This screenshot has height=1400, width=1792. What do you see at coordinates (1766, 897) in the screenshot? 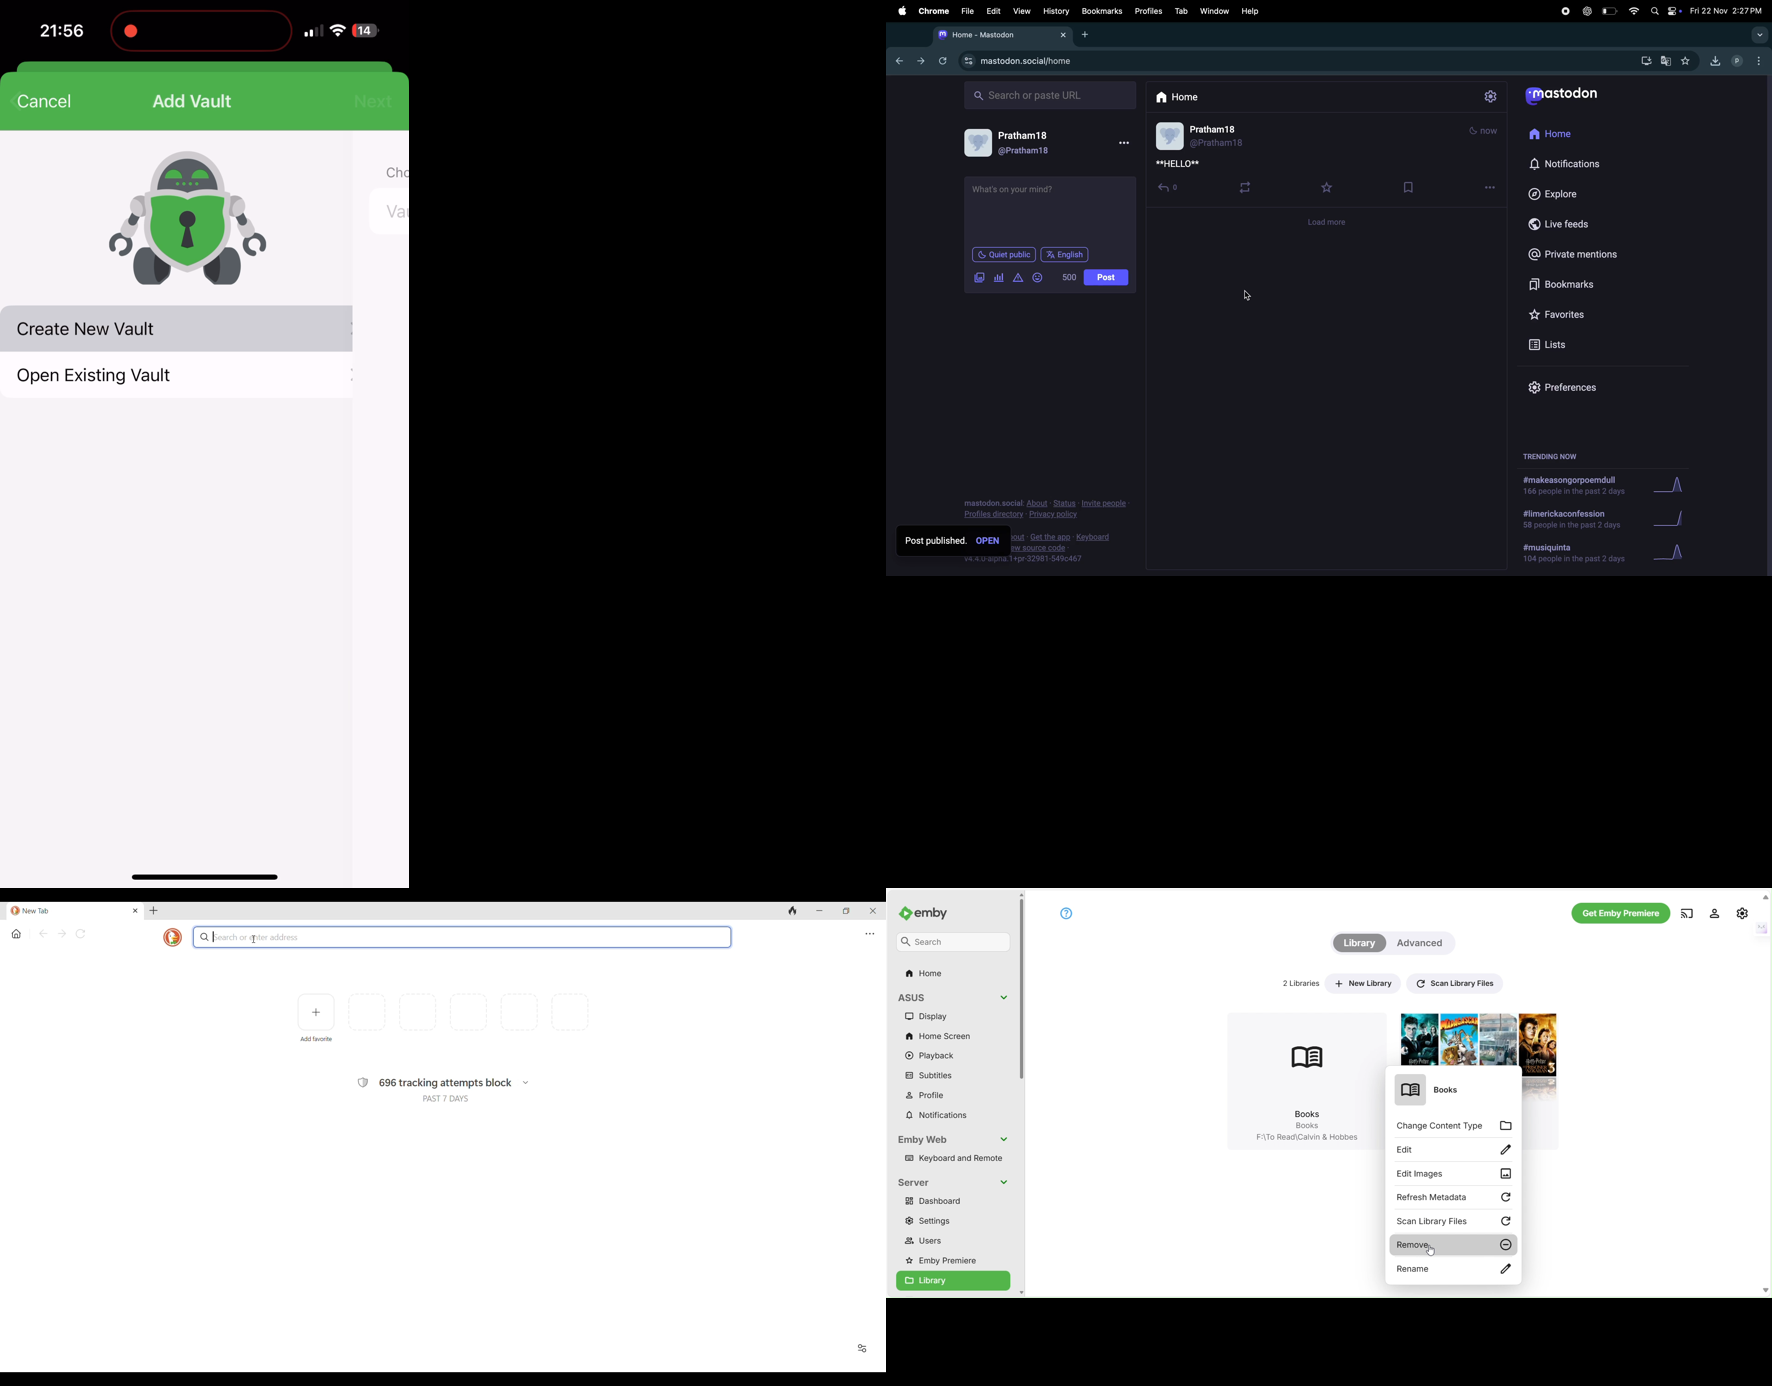
I see `collapse` at bounding box center [1766, 897].